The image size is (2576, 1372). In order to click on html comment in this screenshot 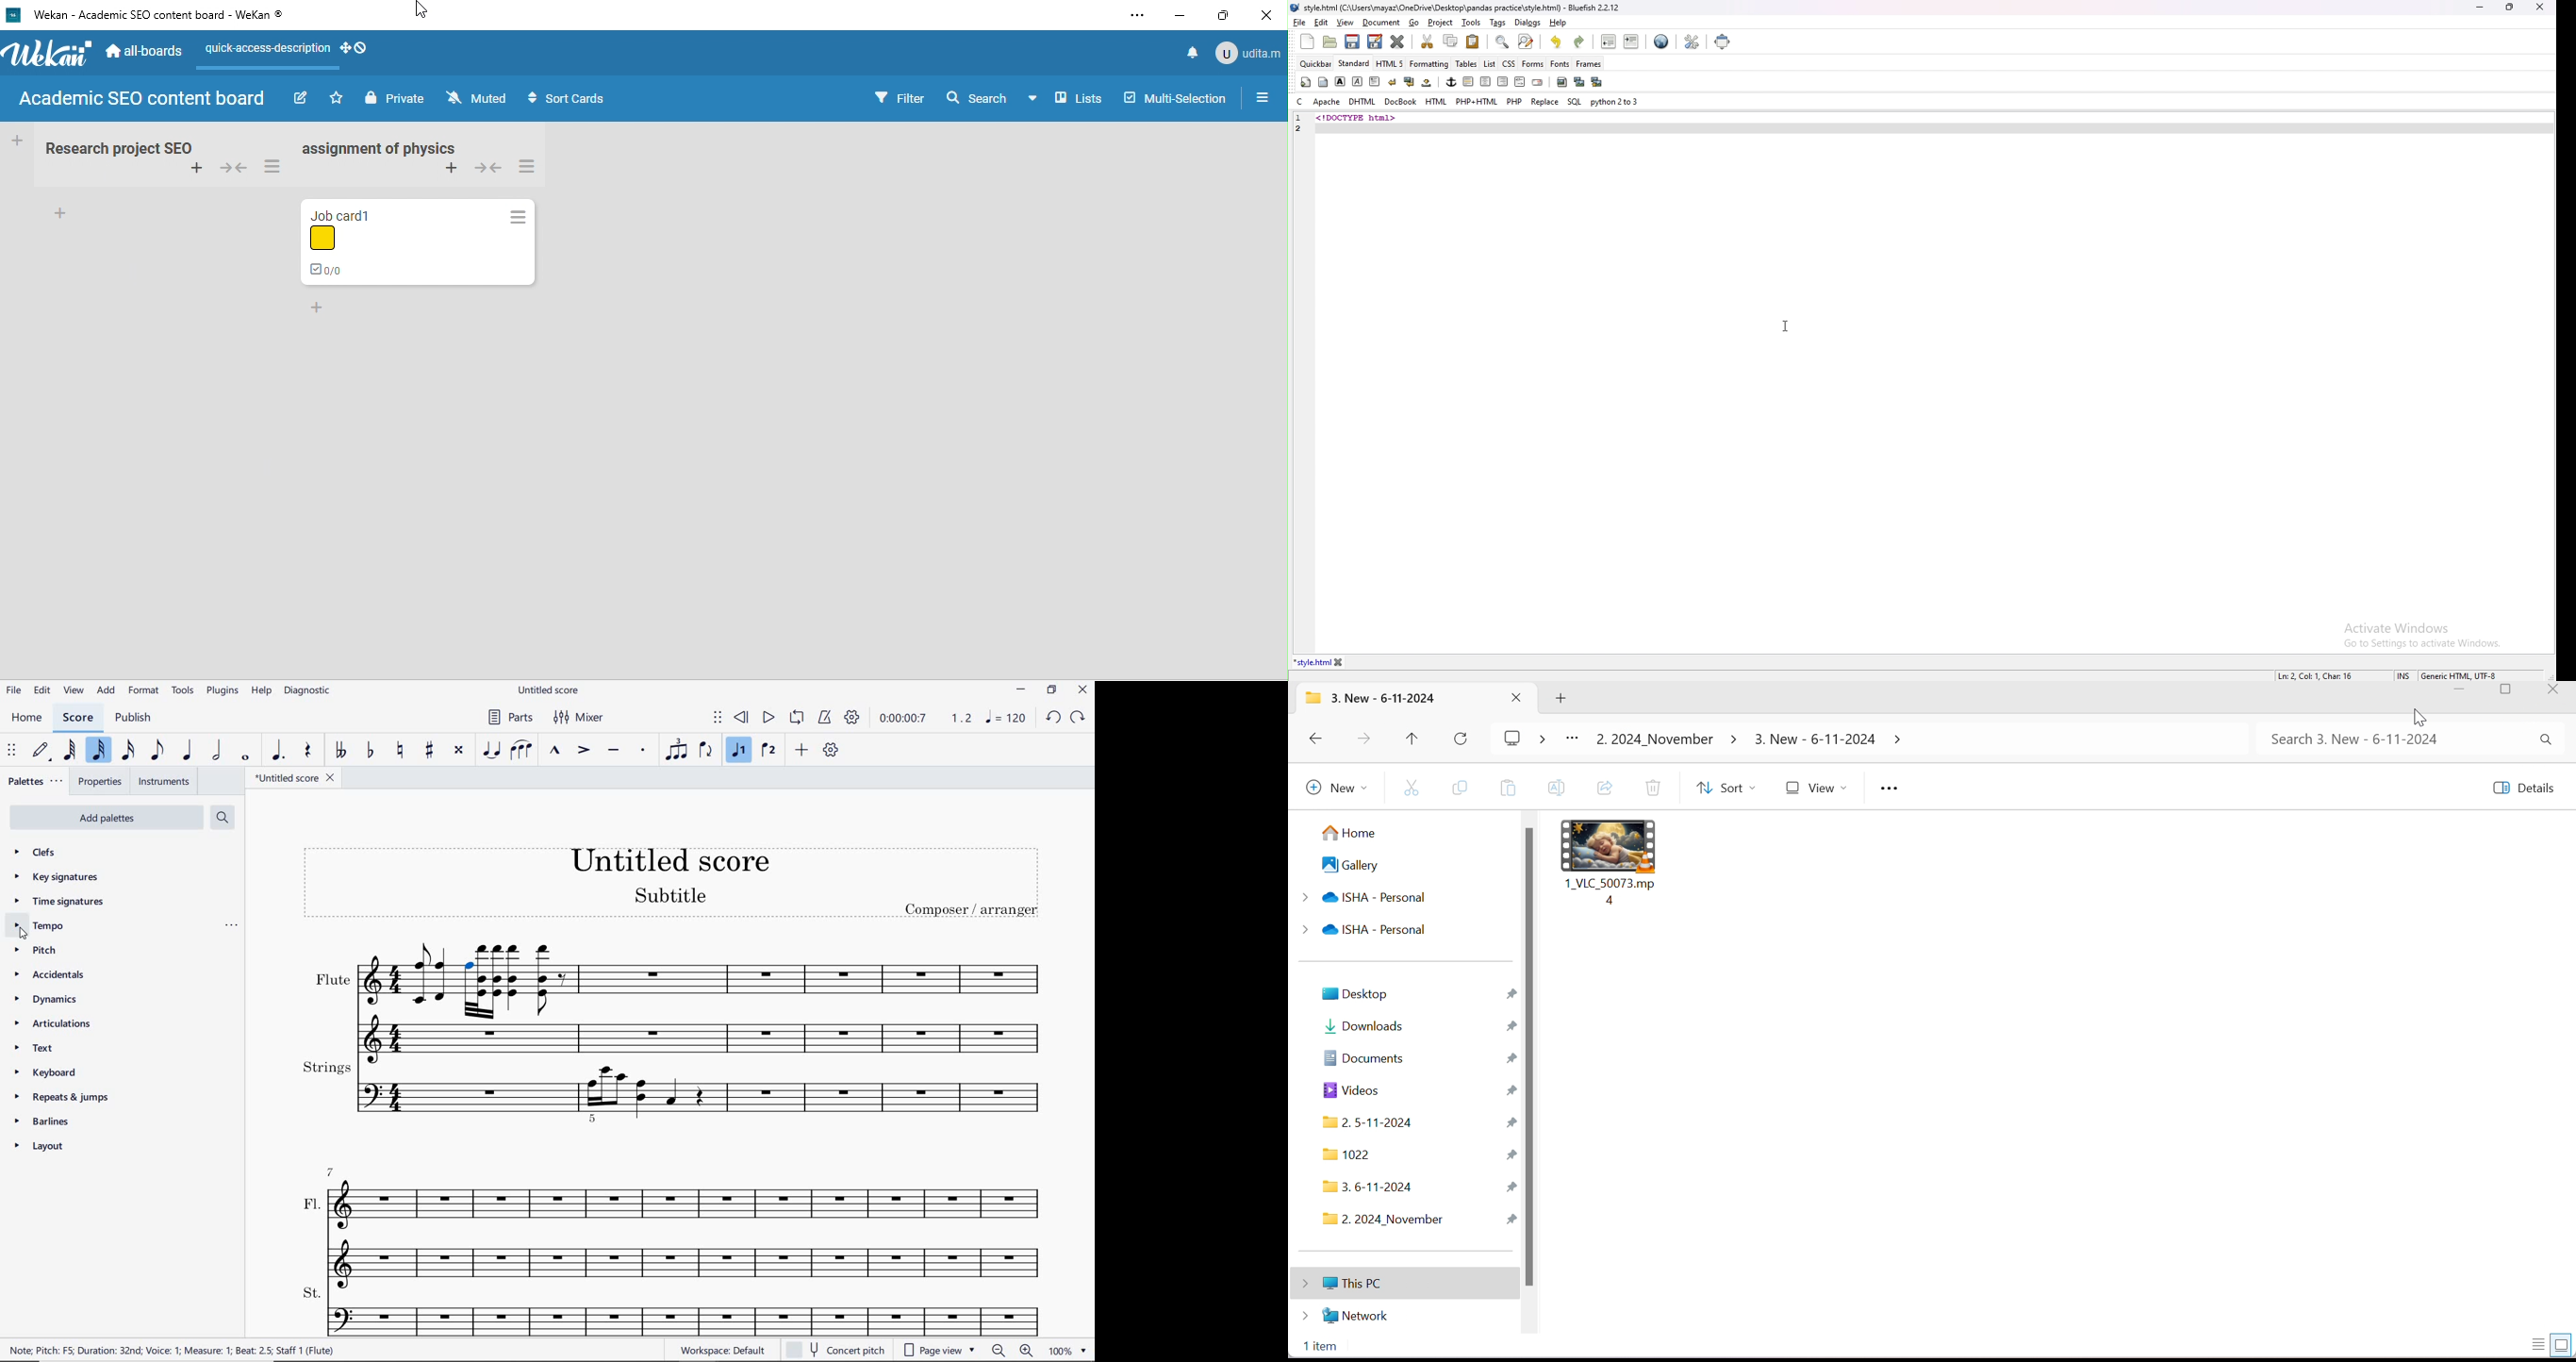, I will do `click(1519, 83)`.